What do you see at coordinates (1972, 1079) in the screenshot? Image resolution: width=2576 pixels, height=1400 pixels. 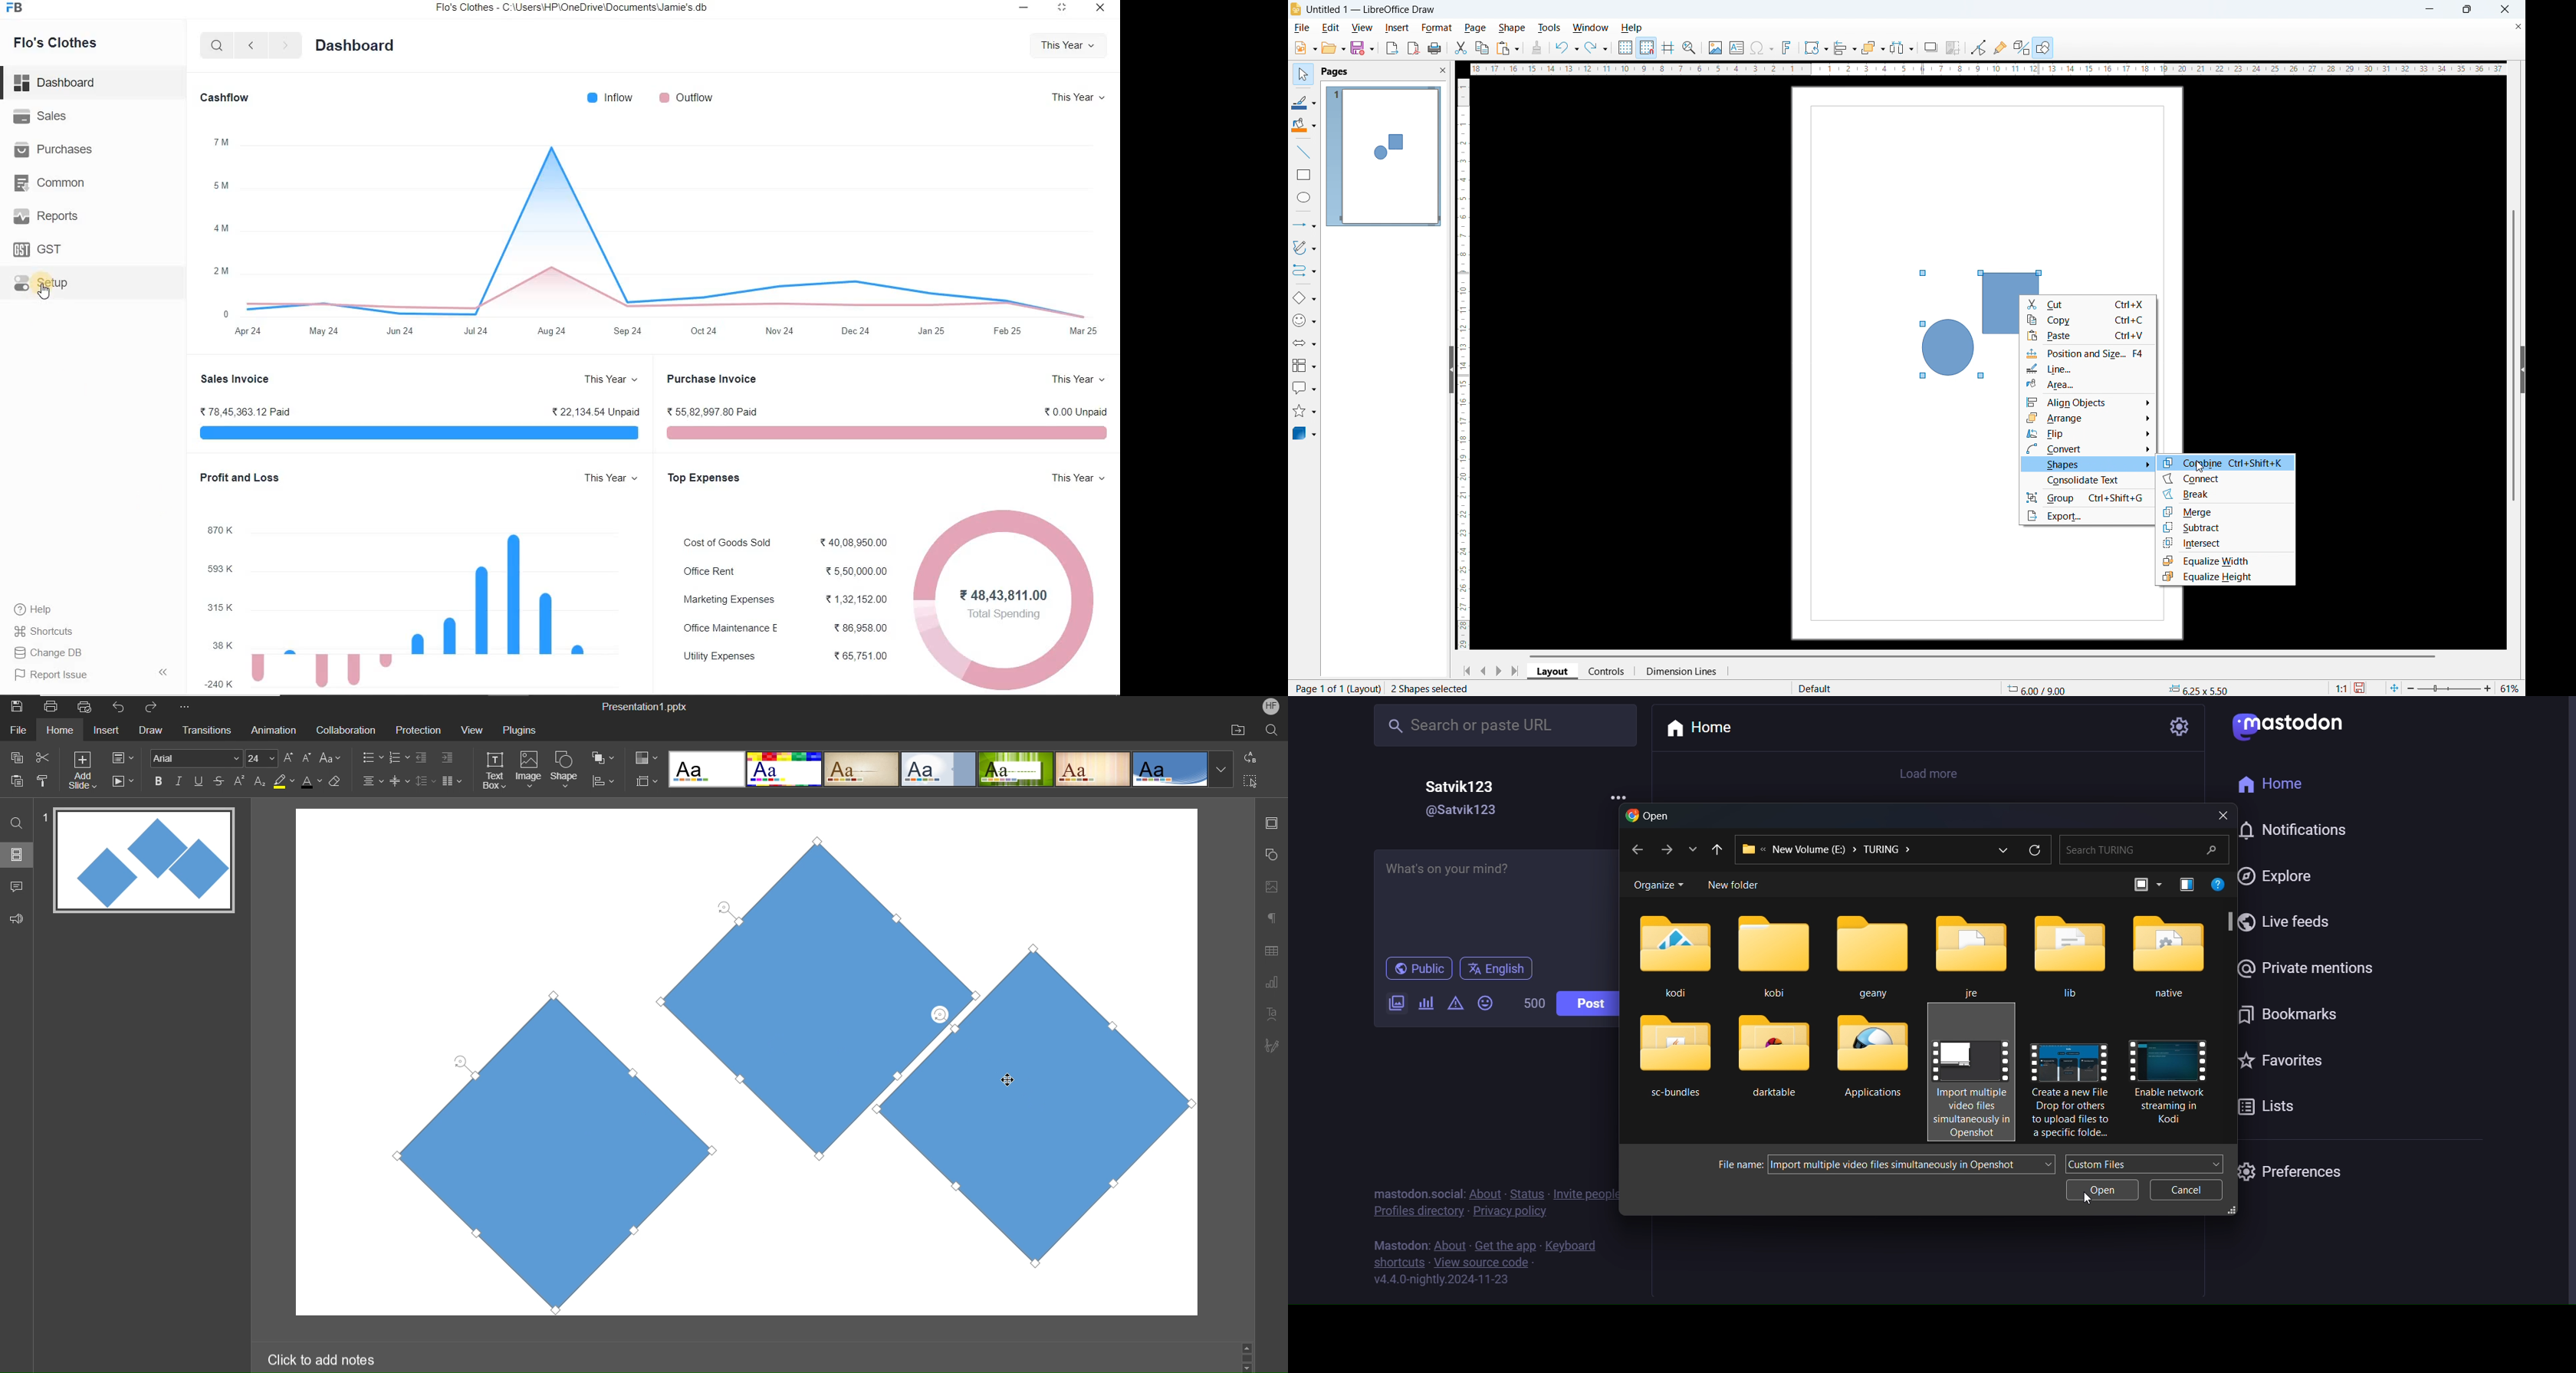 I see `Import multiple video files simuntaneously in Openshot` at bounding box center [1972, 1079].